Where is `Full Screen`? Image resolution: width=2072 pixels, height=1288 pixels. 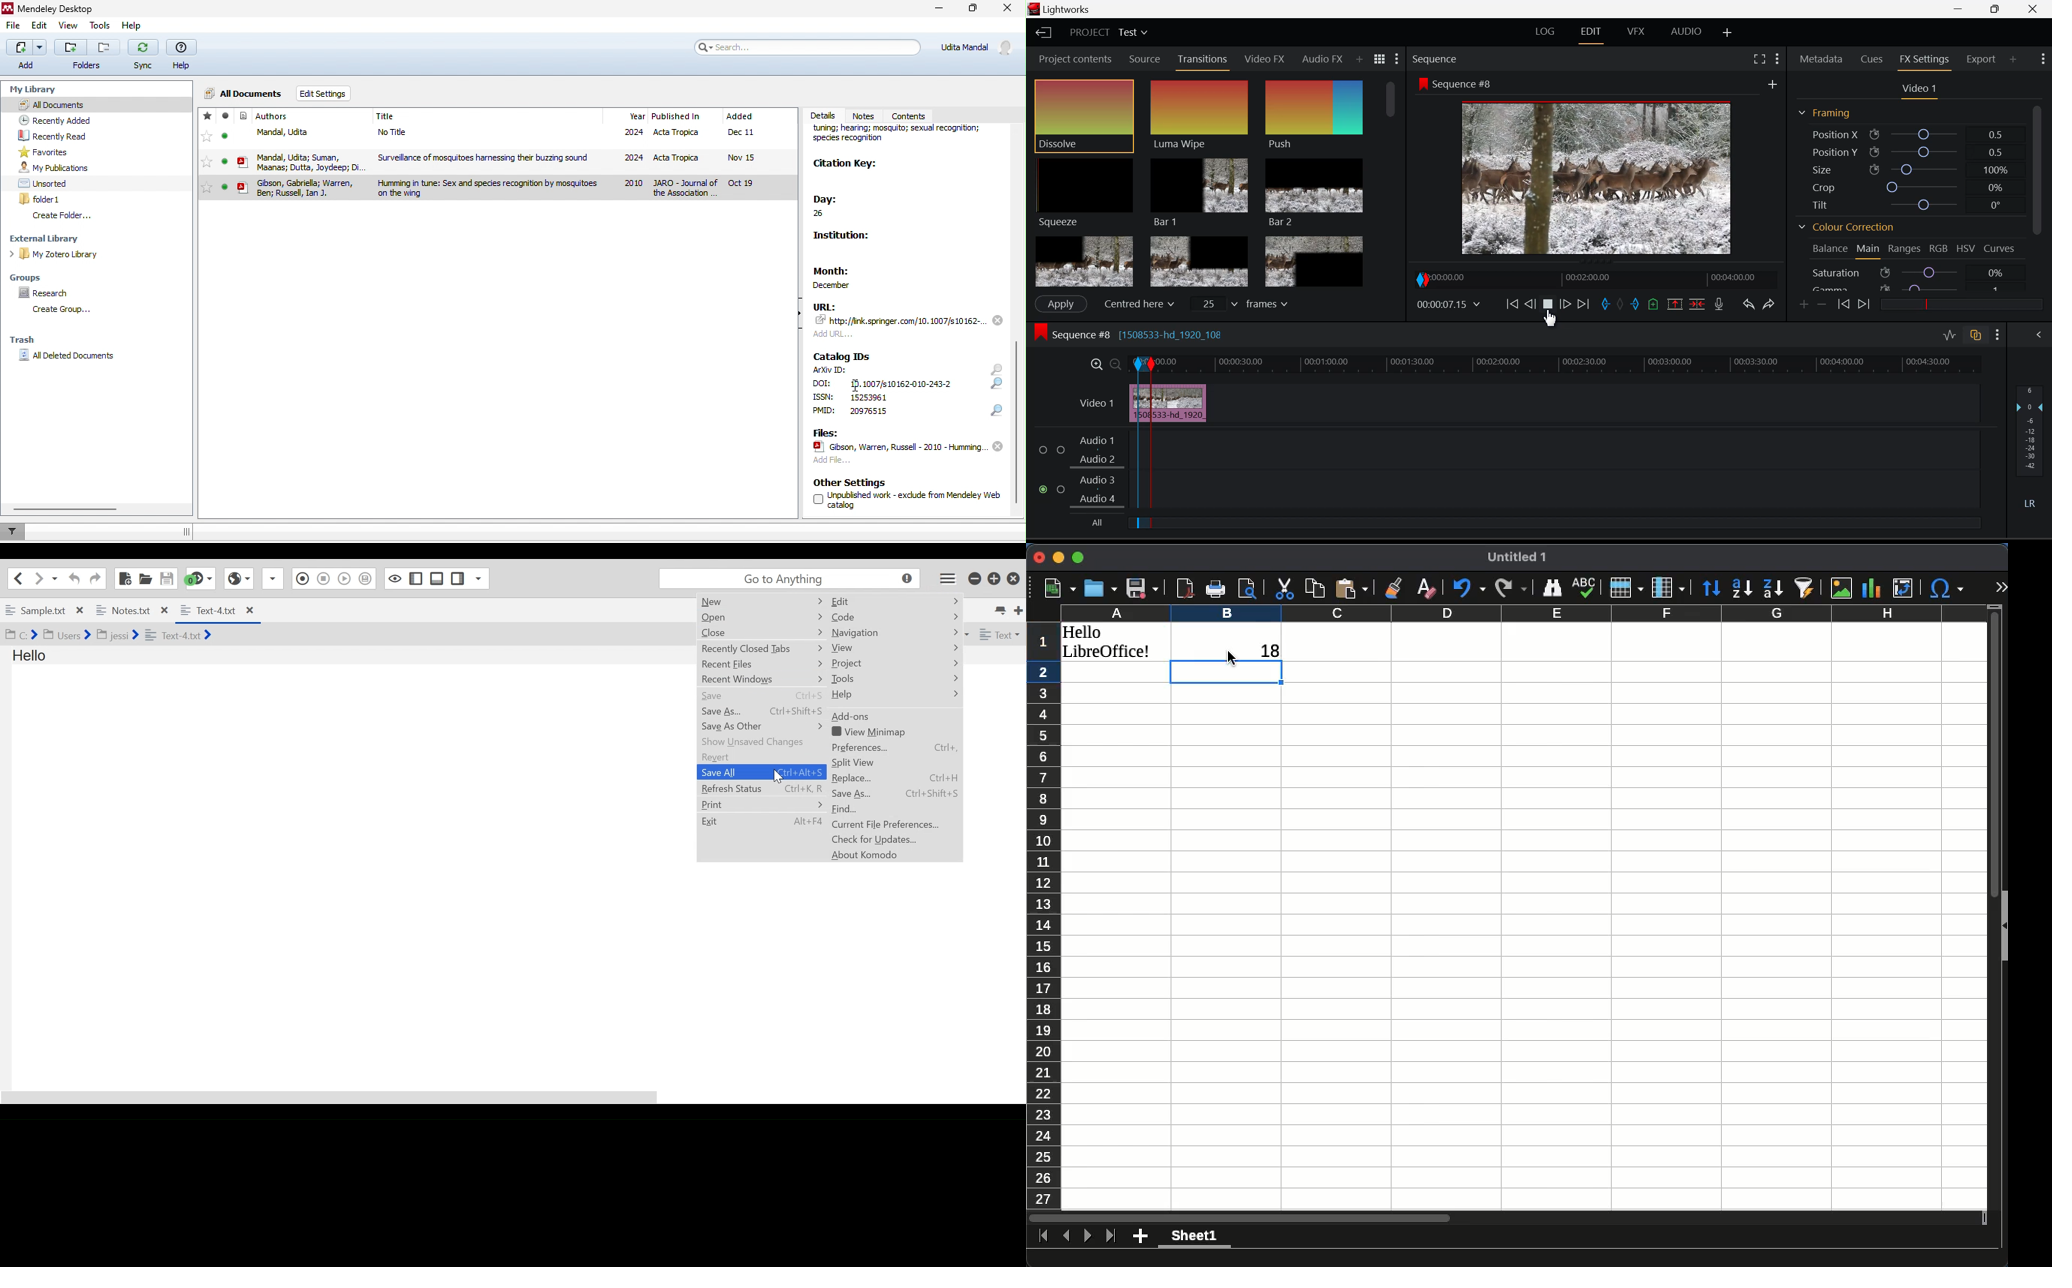
Full Screen is located at coordinates (1761, 59).